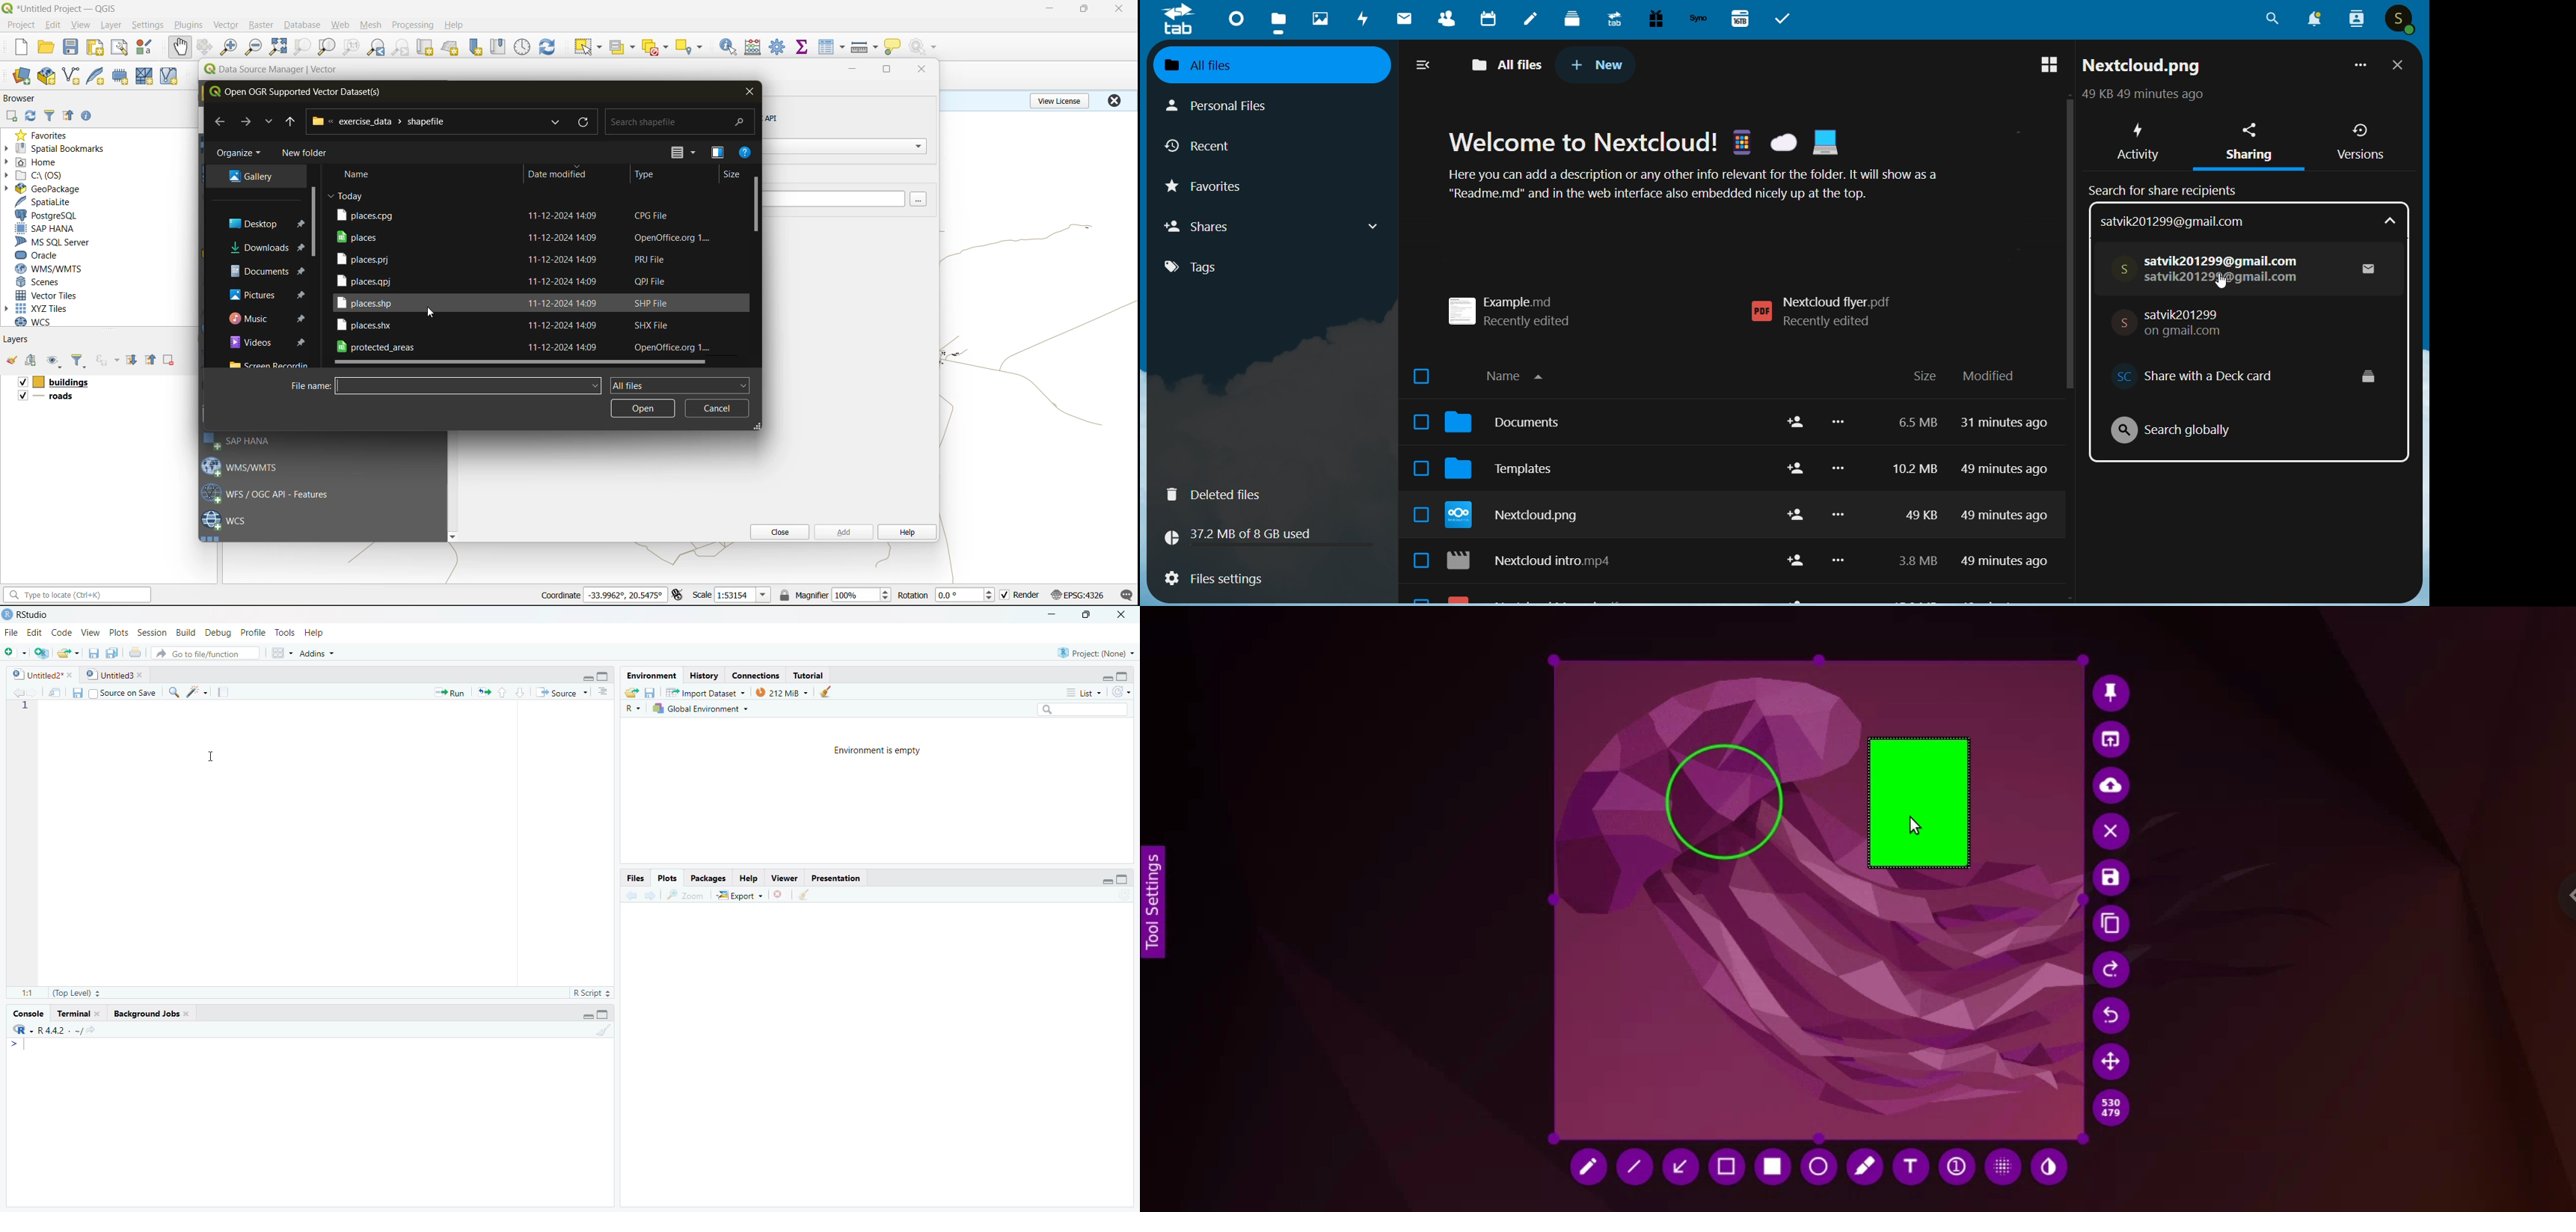  I want to click on search, so click(2272, 23).